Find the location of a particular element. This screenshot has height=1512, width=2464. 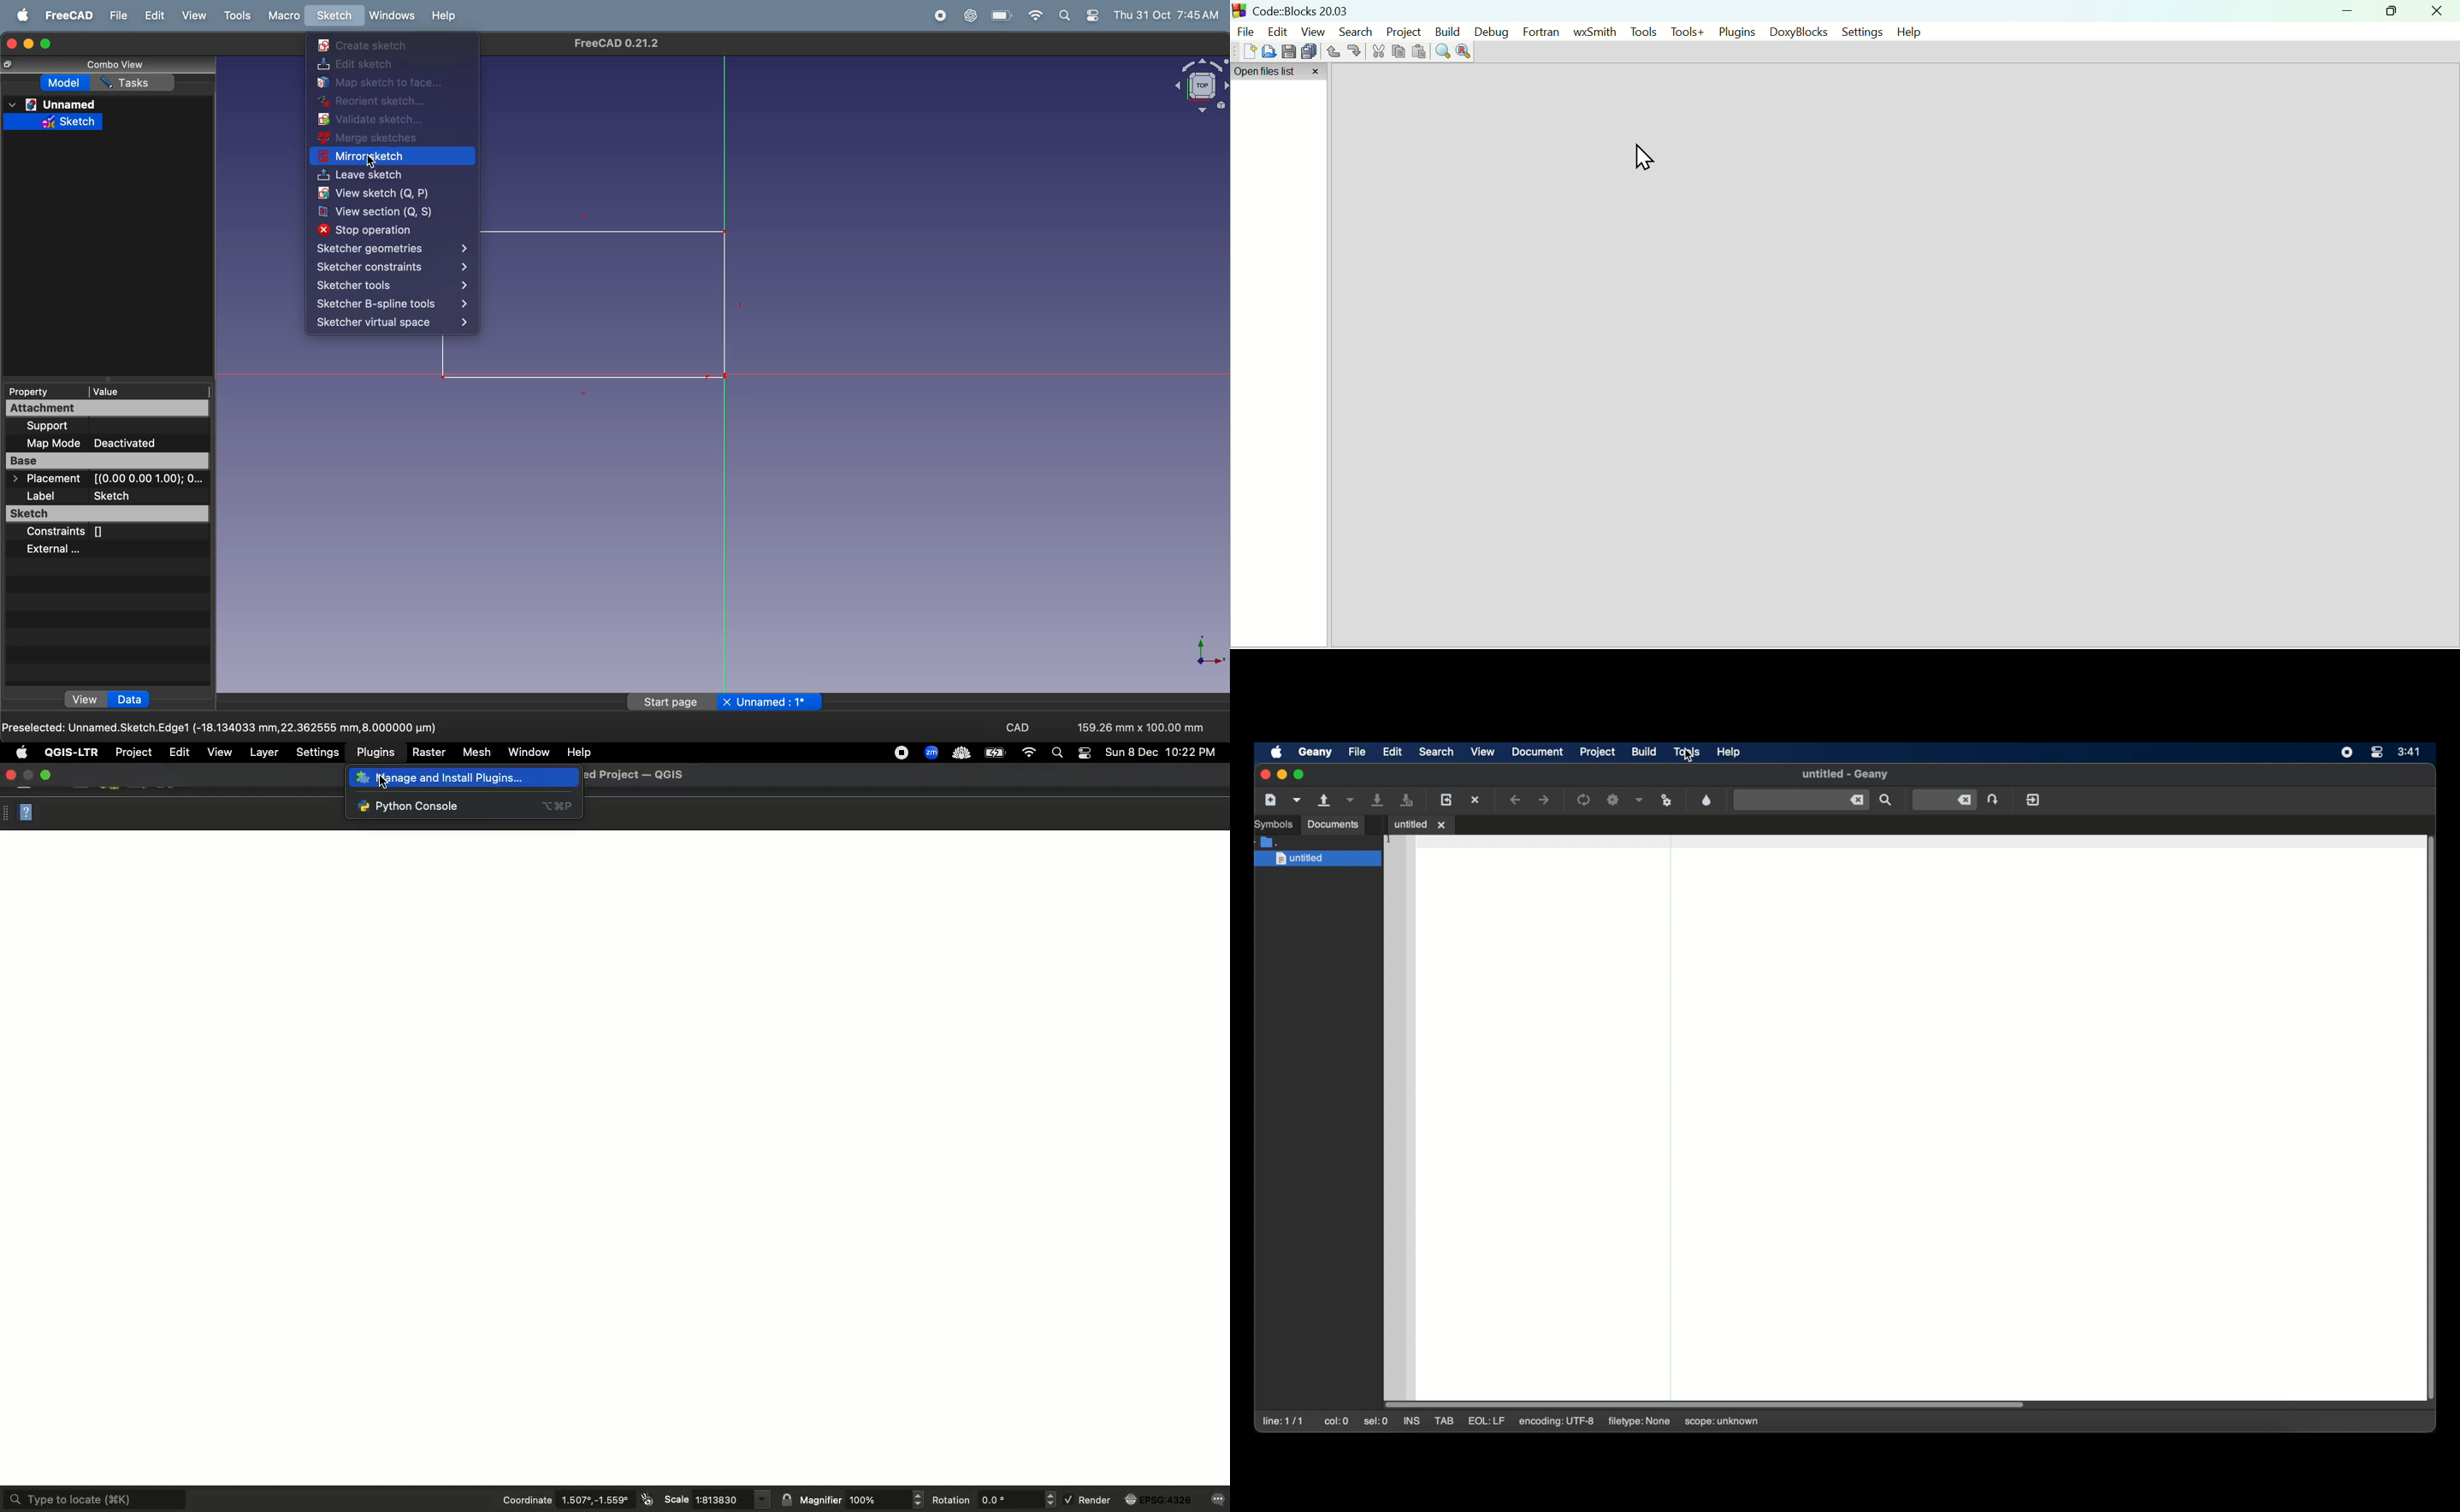

Manage and install plugins is located at coordinates (445, 778).